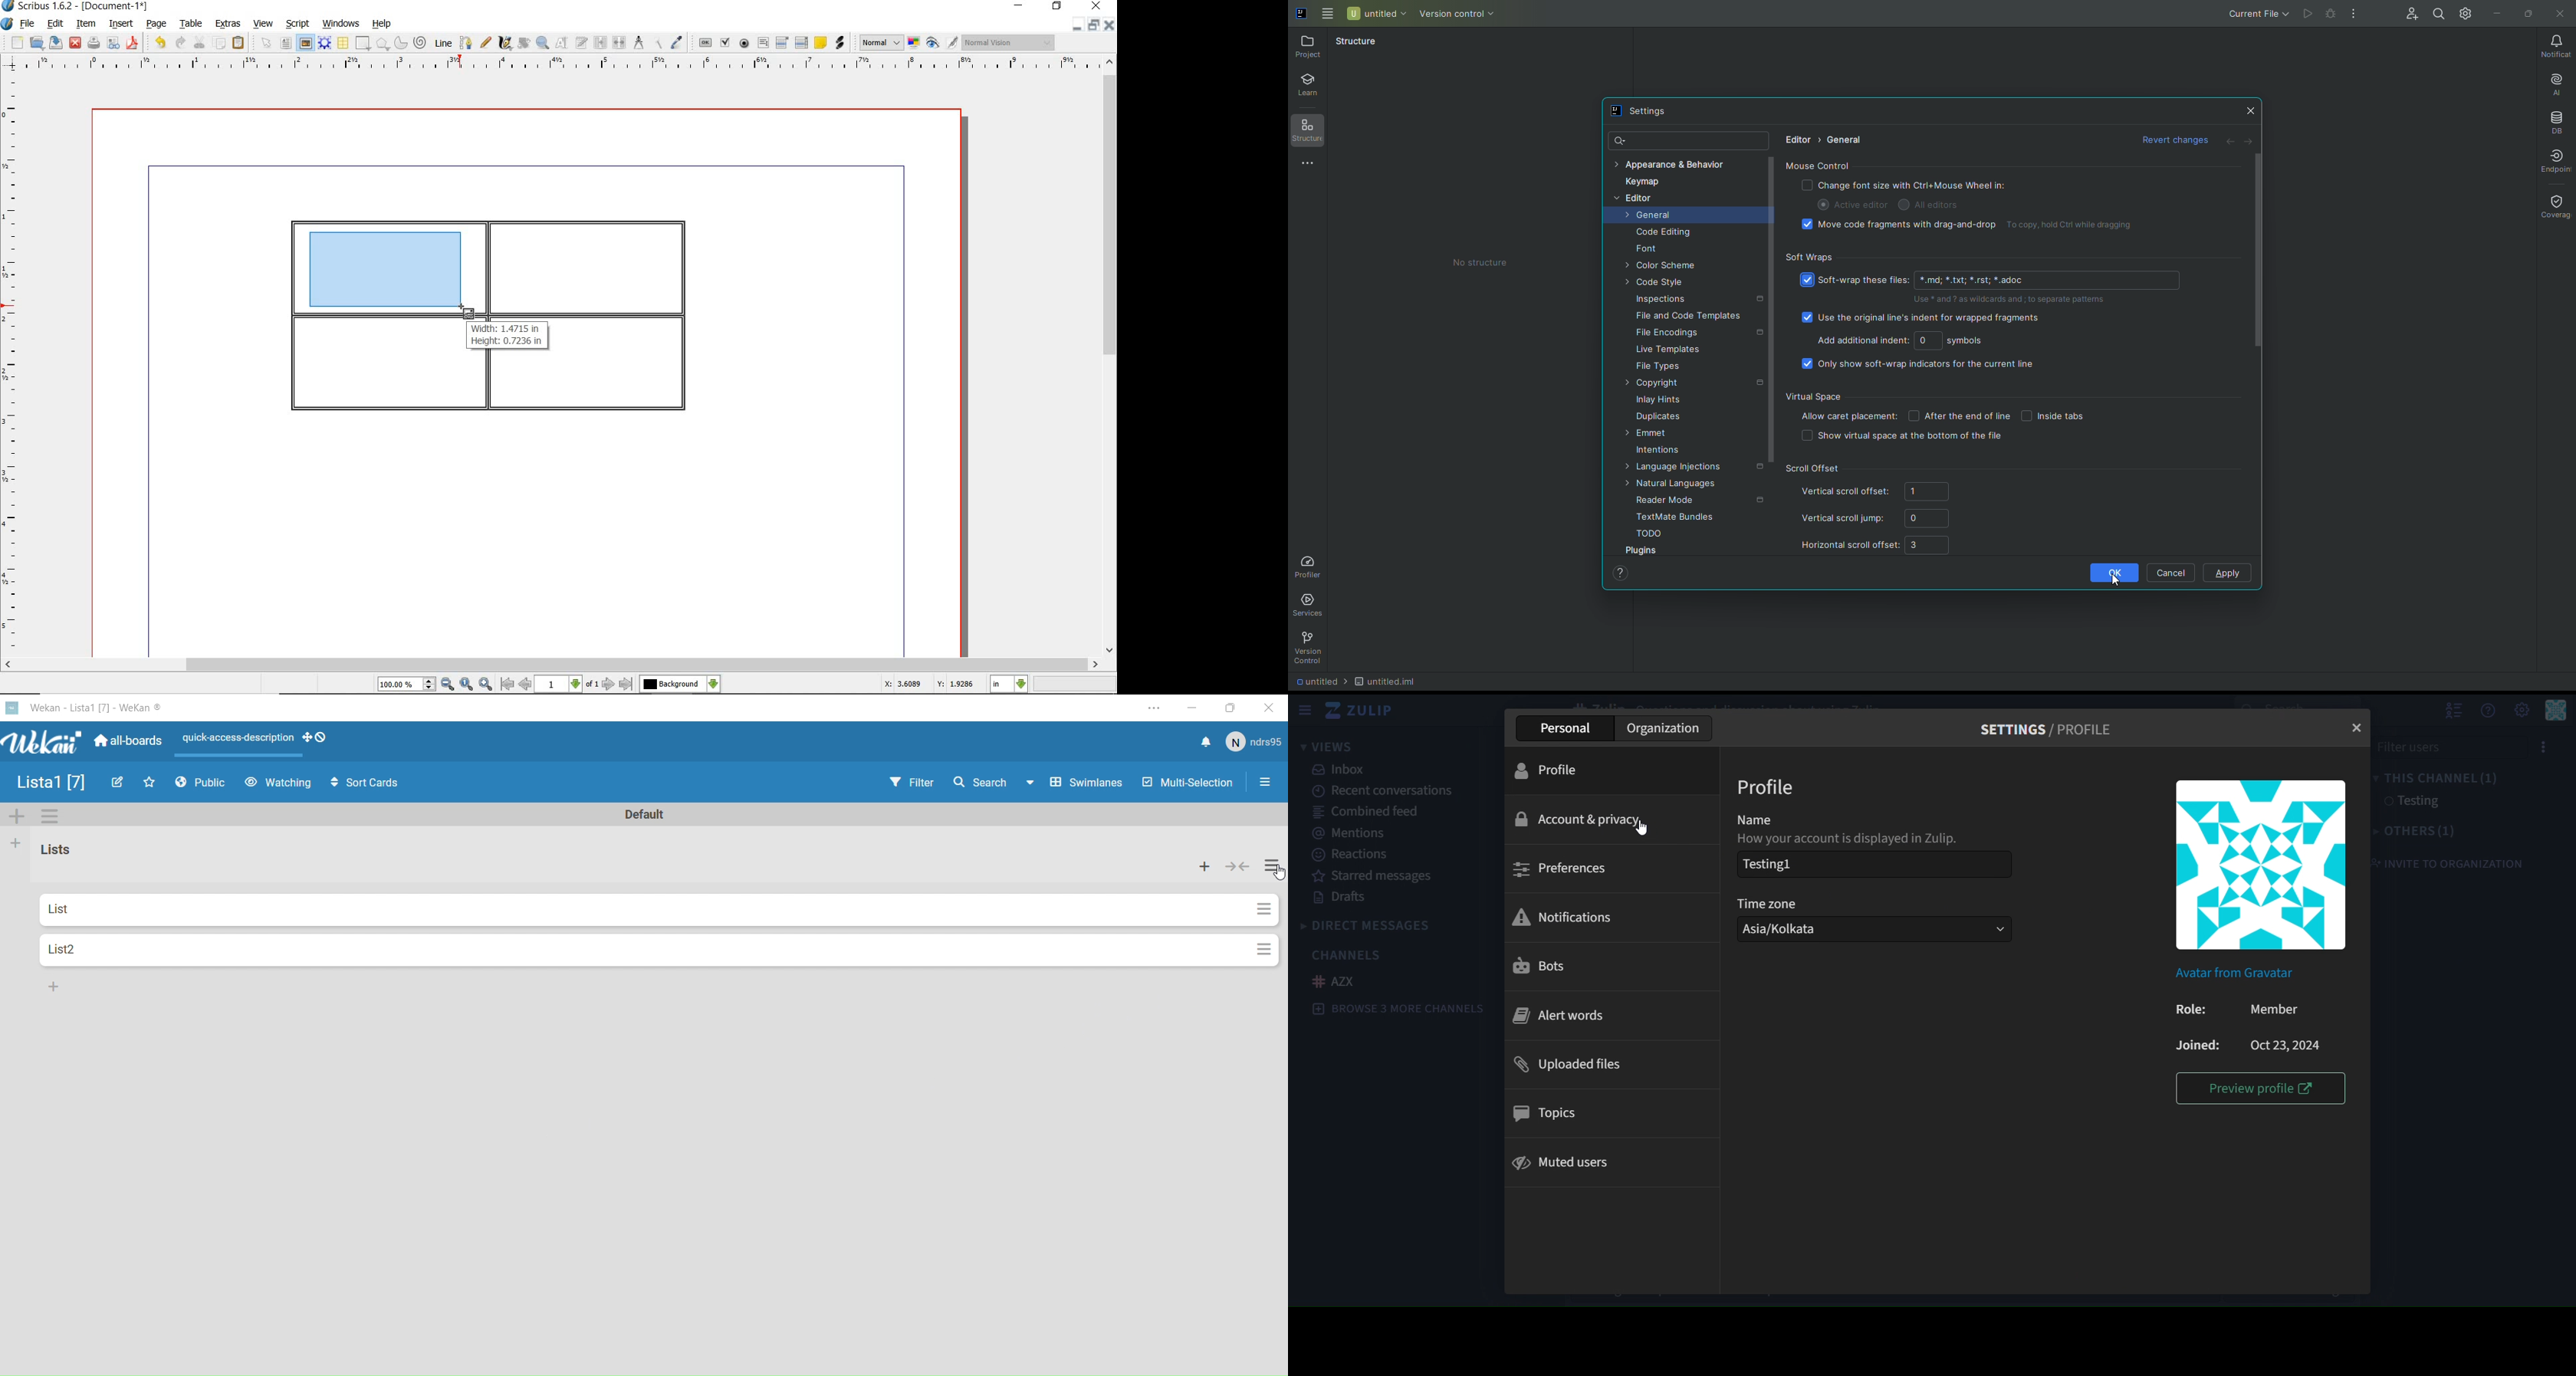 The height and width of the screenshot is (1400, 2576). What do you see at coordinates (1010, 684) in the screenshot?
I see `select measurement` at bounding box center [1010, 684].